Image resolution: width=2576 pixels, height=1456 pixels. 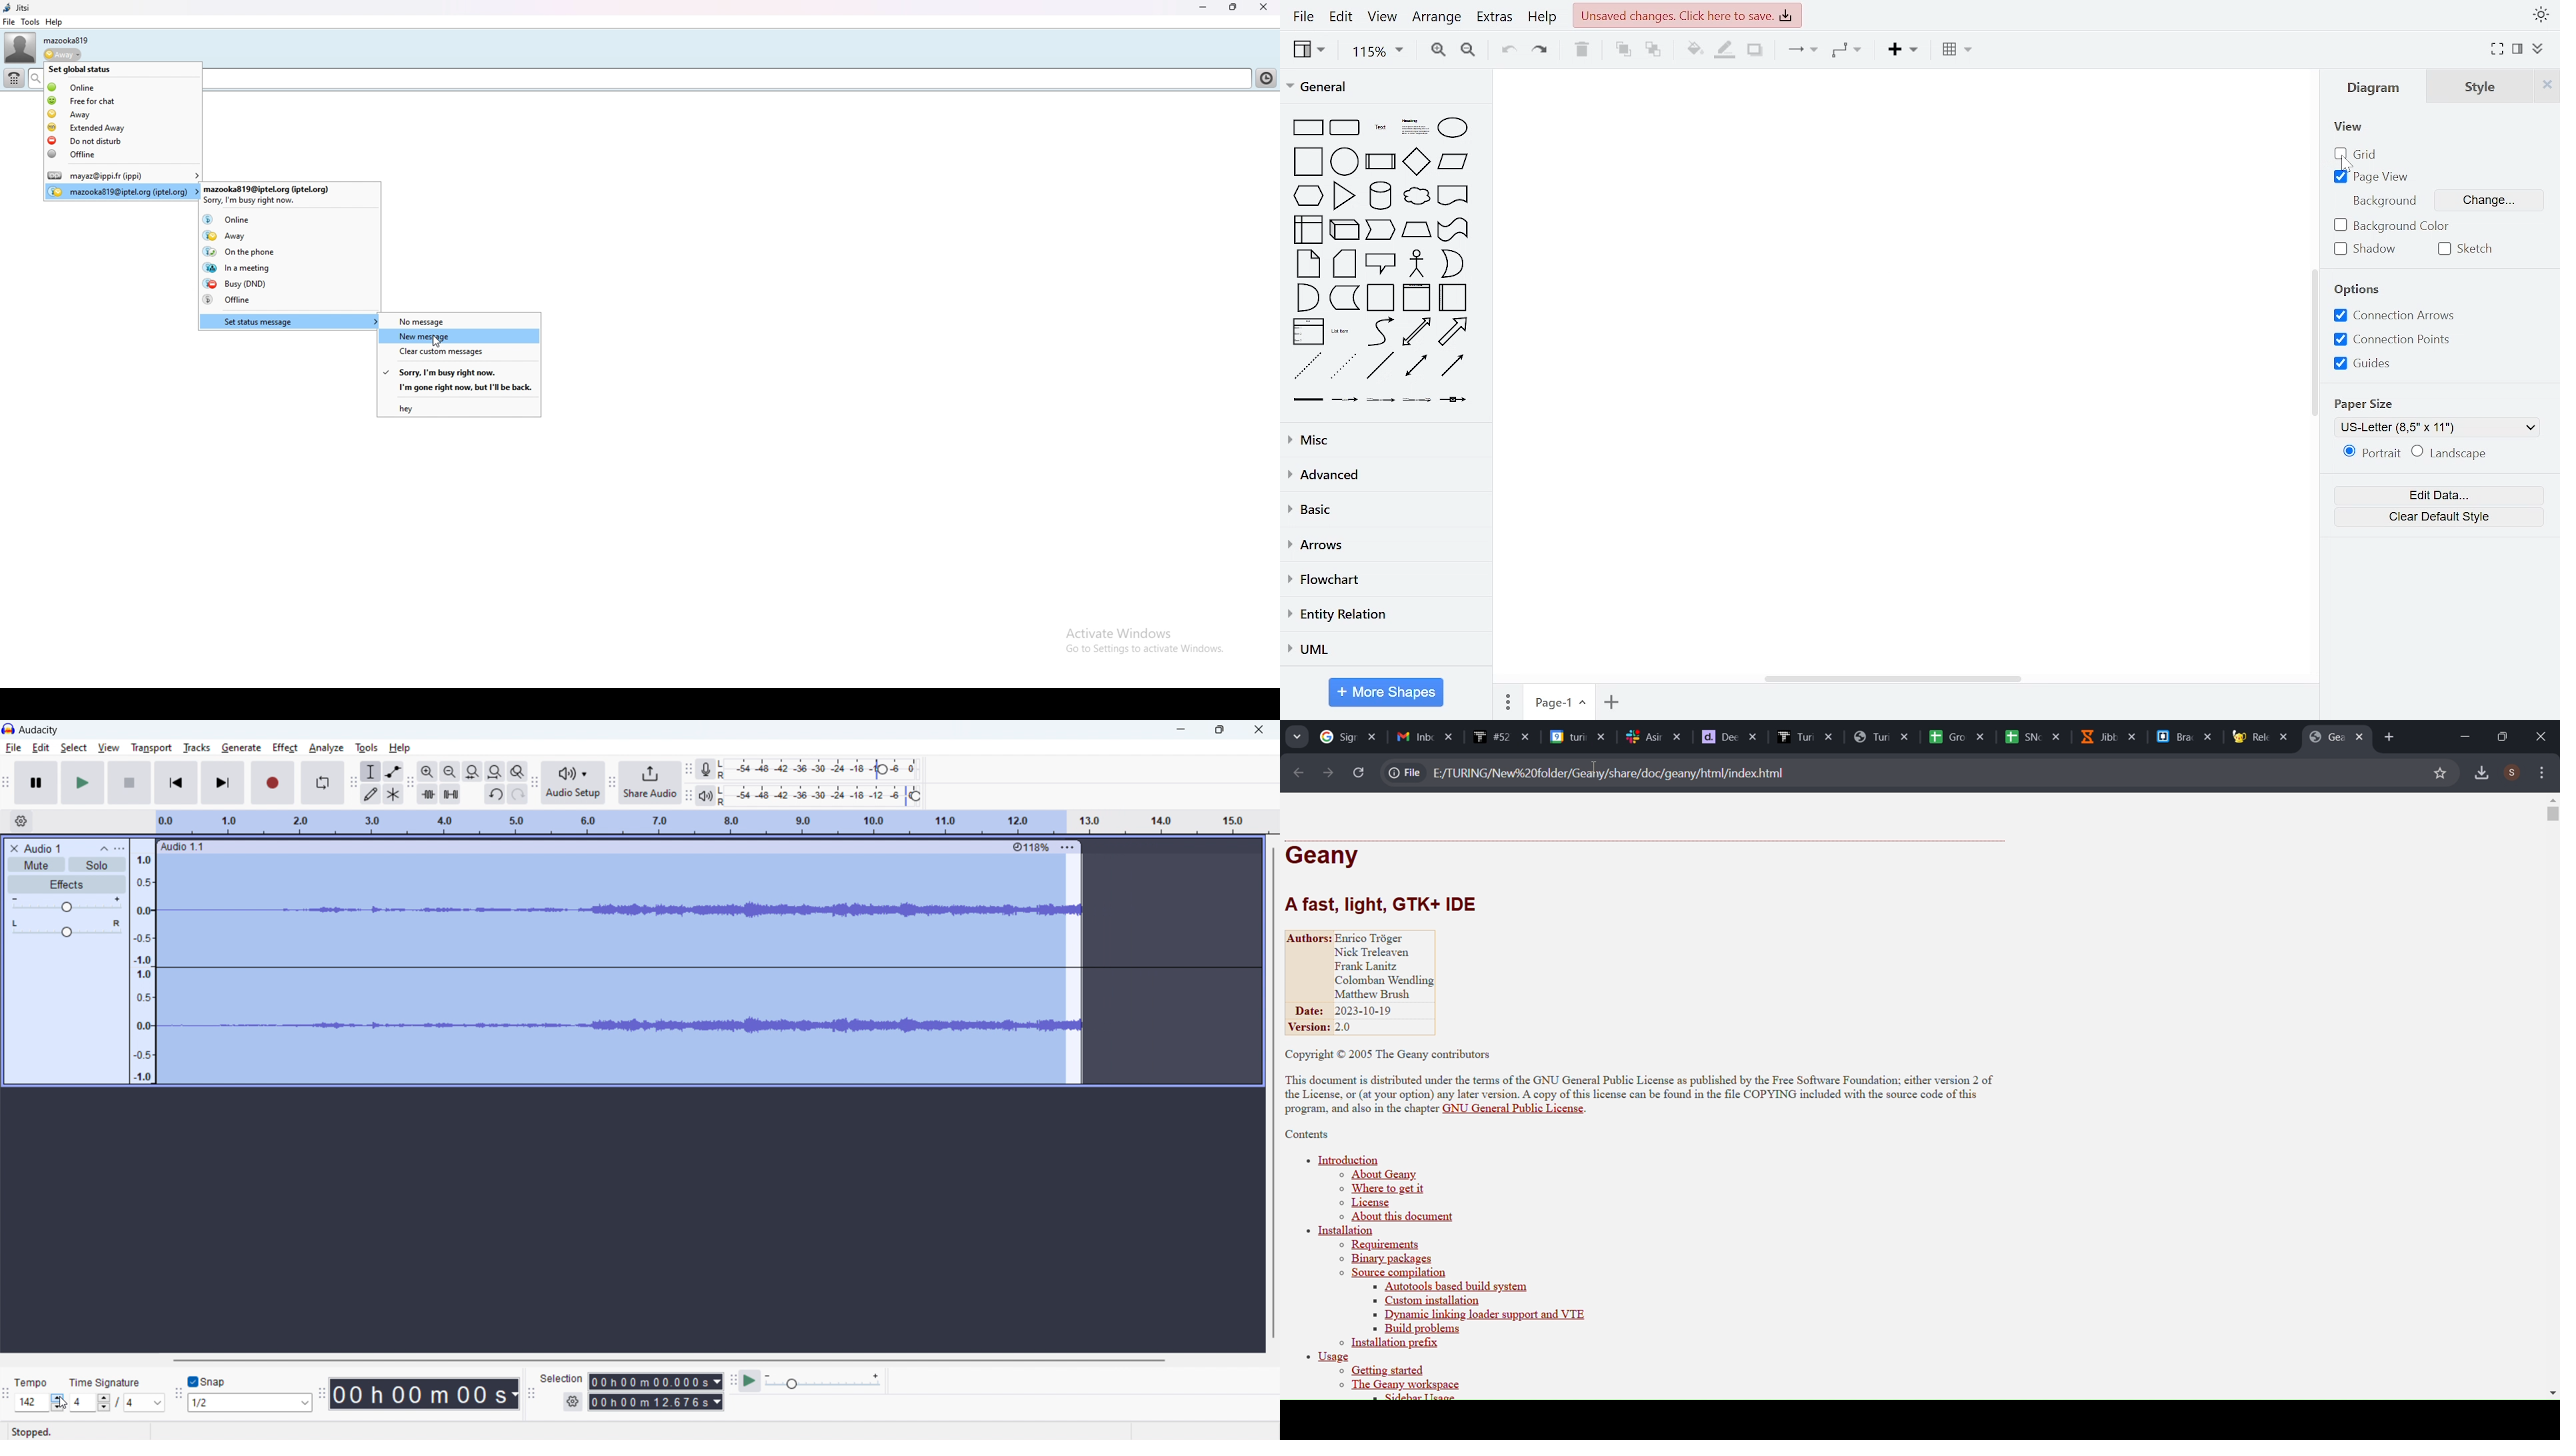 What do you see at coordinates (39, 731) in the screenshot?
I see `title` at bounding box center [39, 731].